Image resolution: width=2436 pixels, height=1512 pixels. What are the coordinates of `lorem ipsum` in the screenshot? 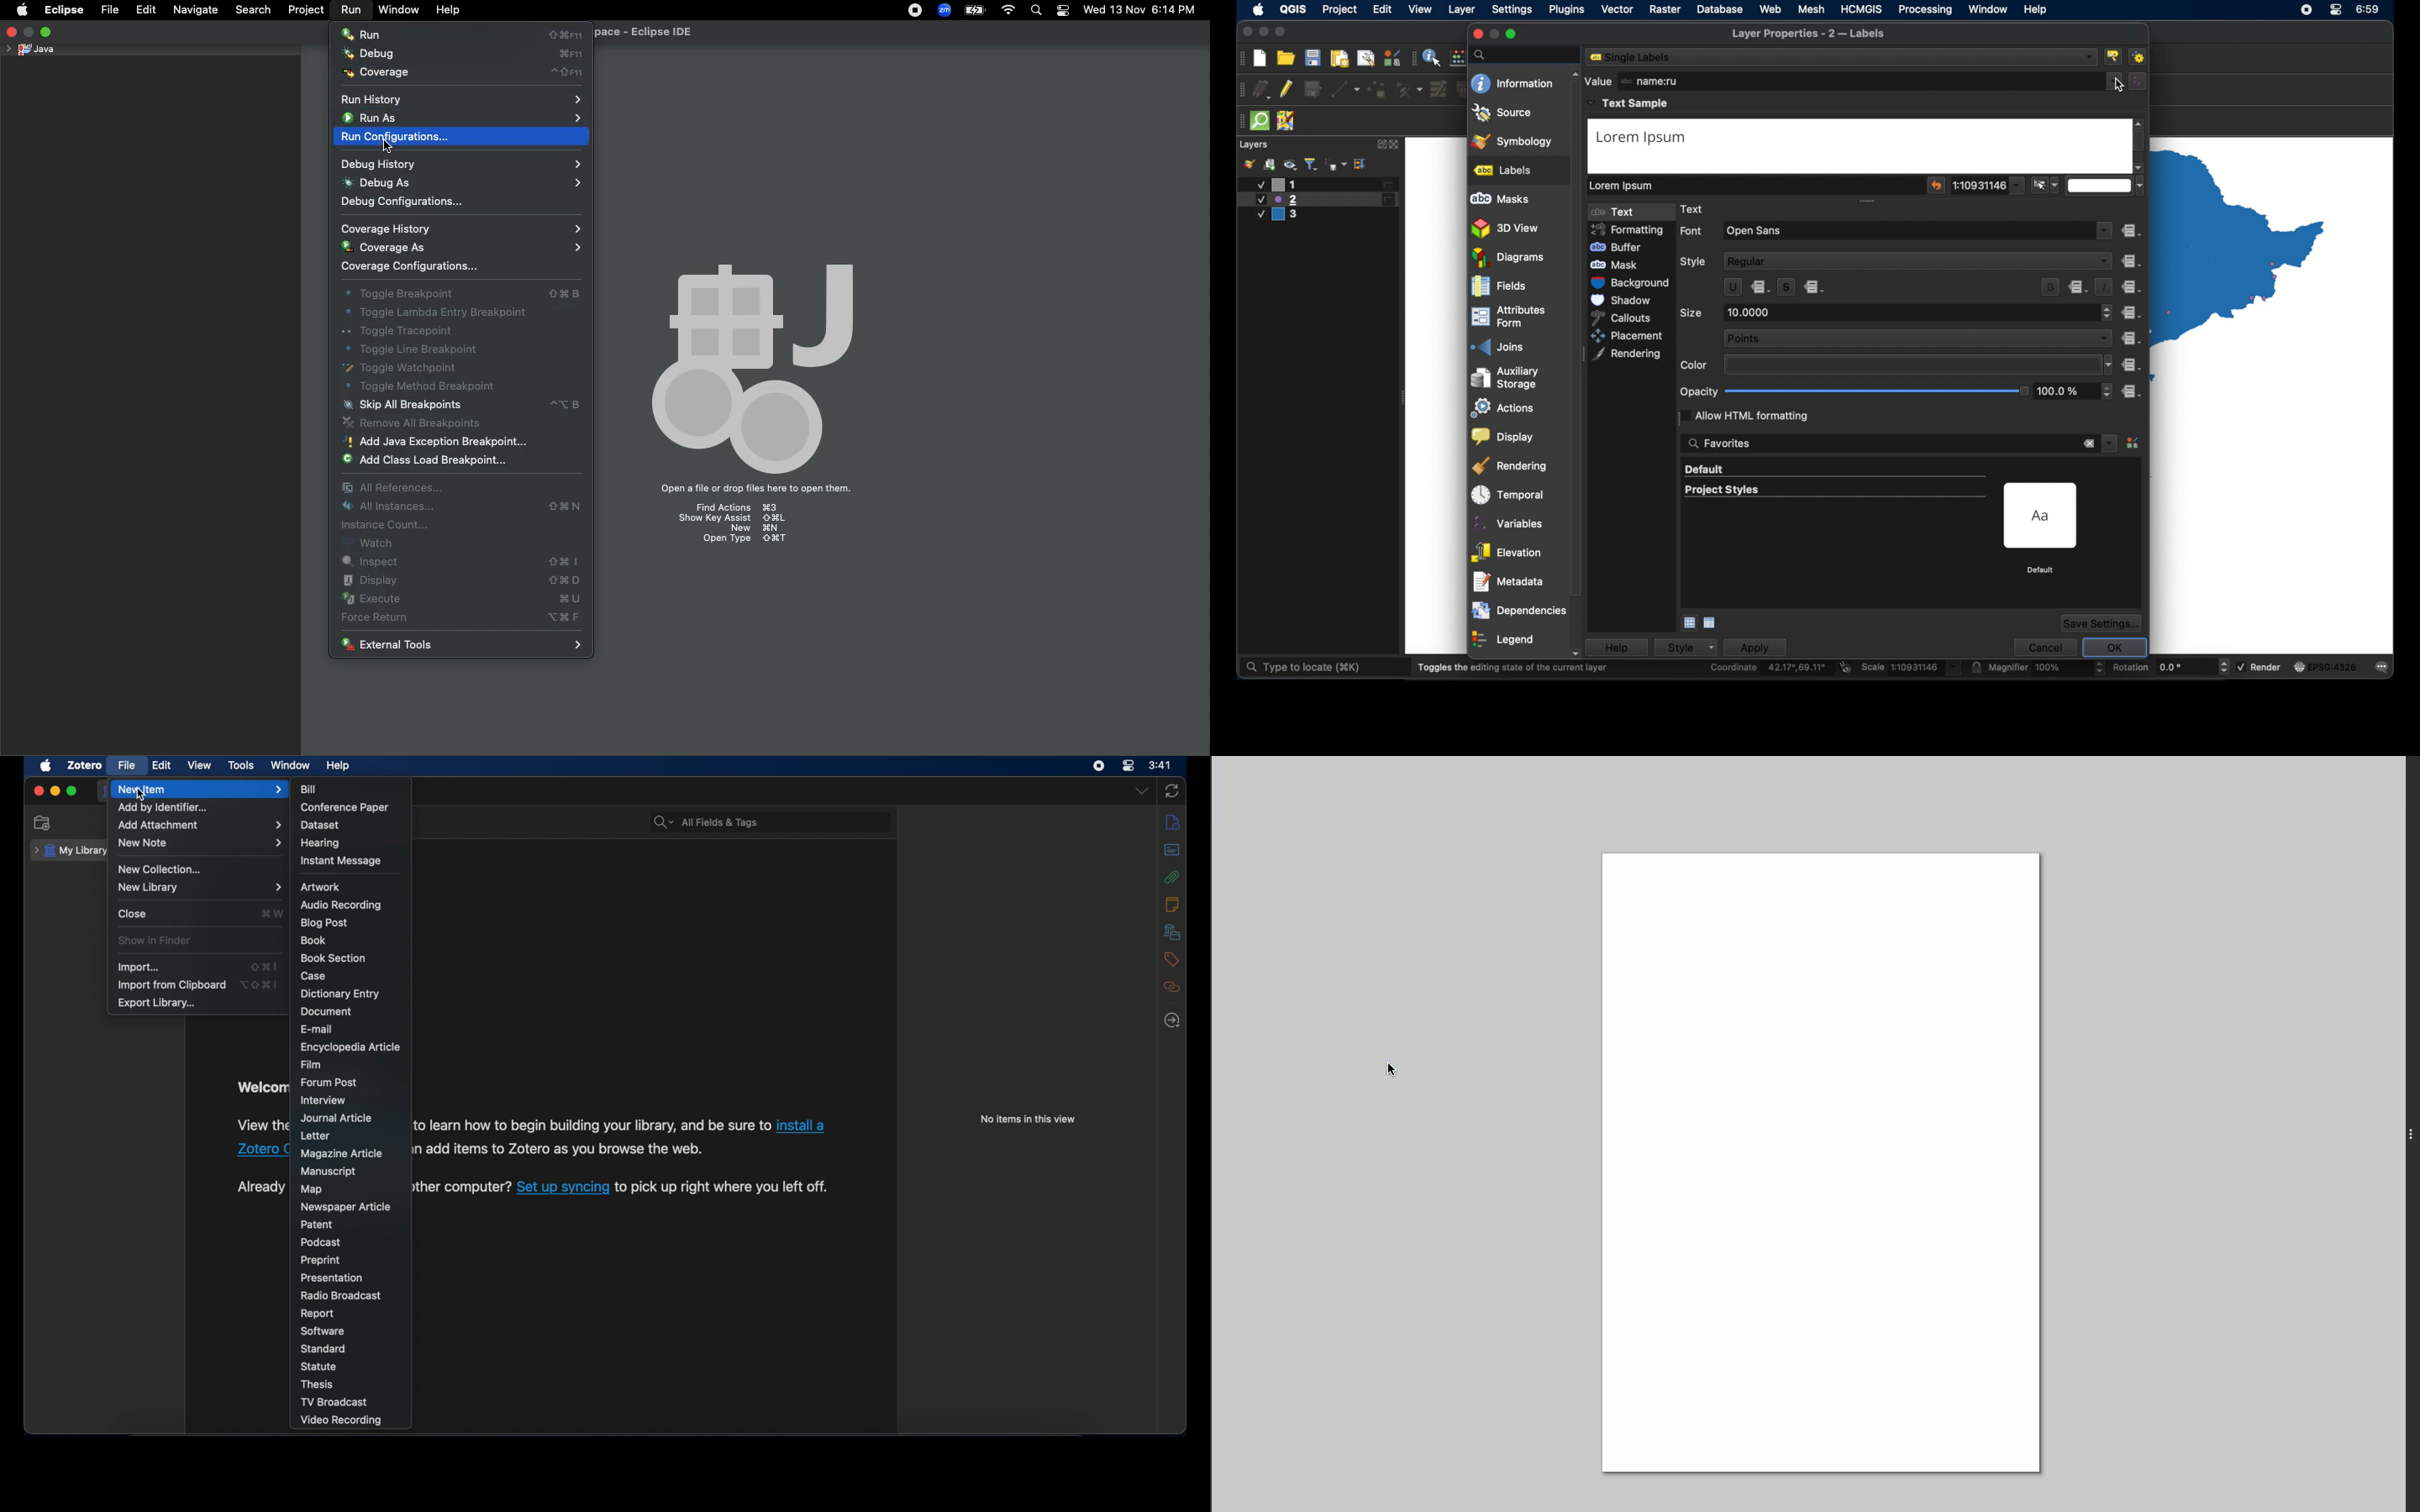 It's located at (1624, 185).